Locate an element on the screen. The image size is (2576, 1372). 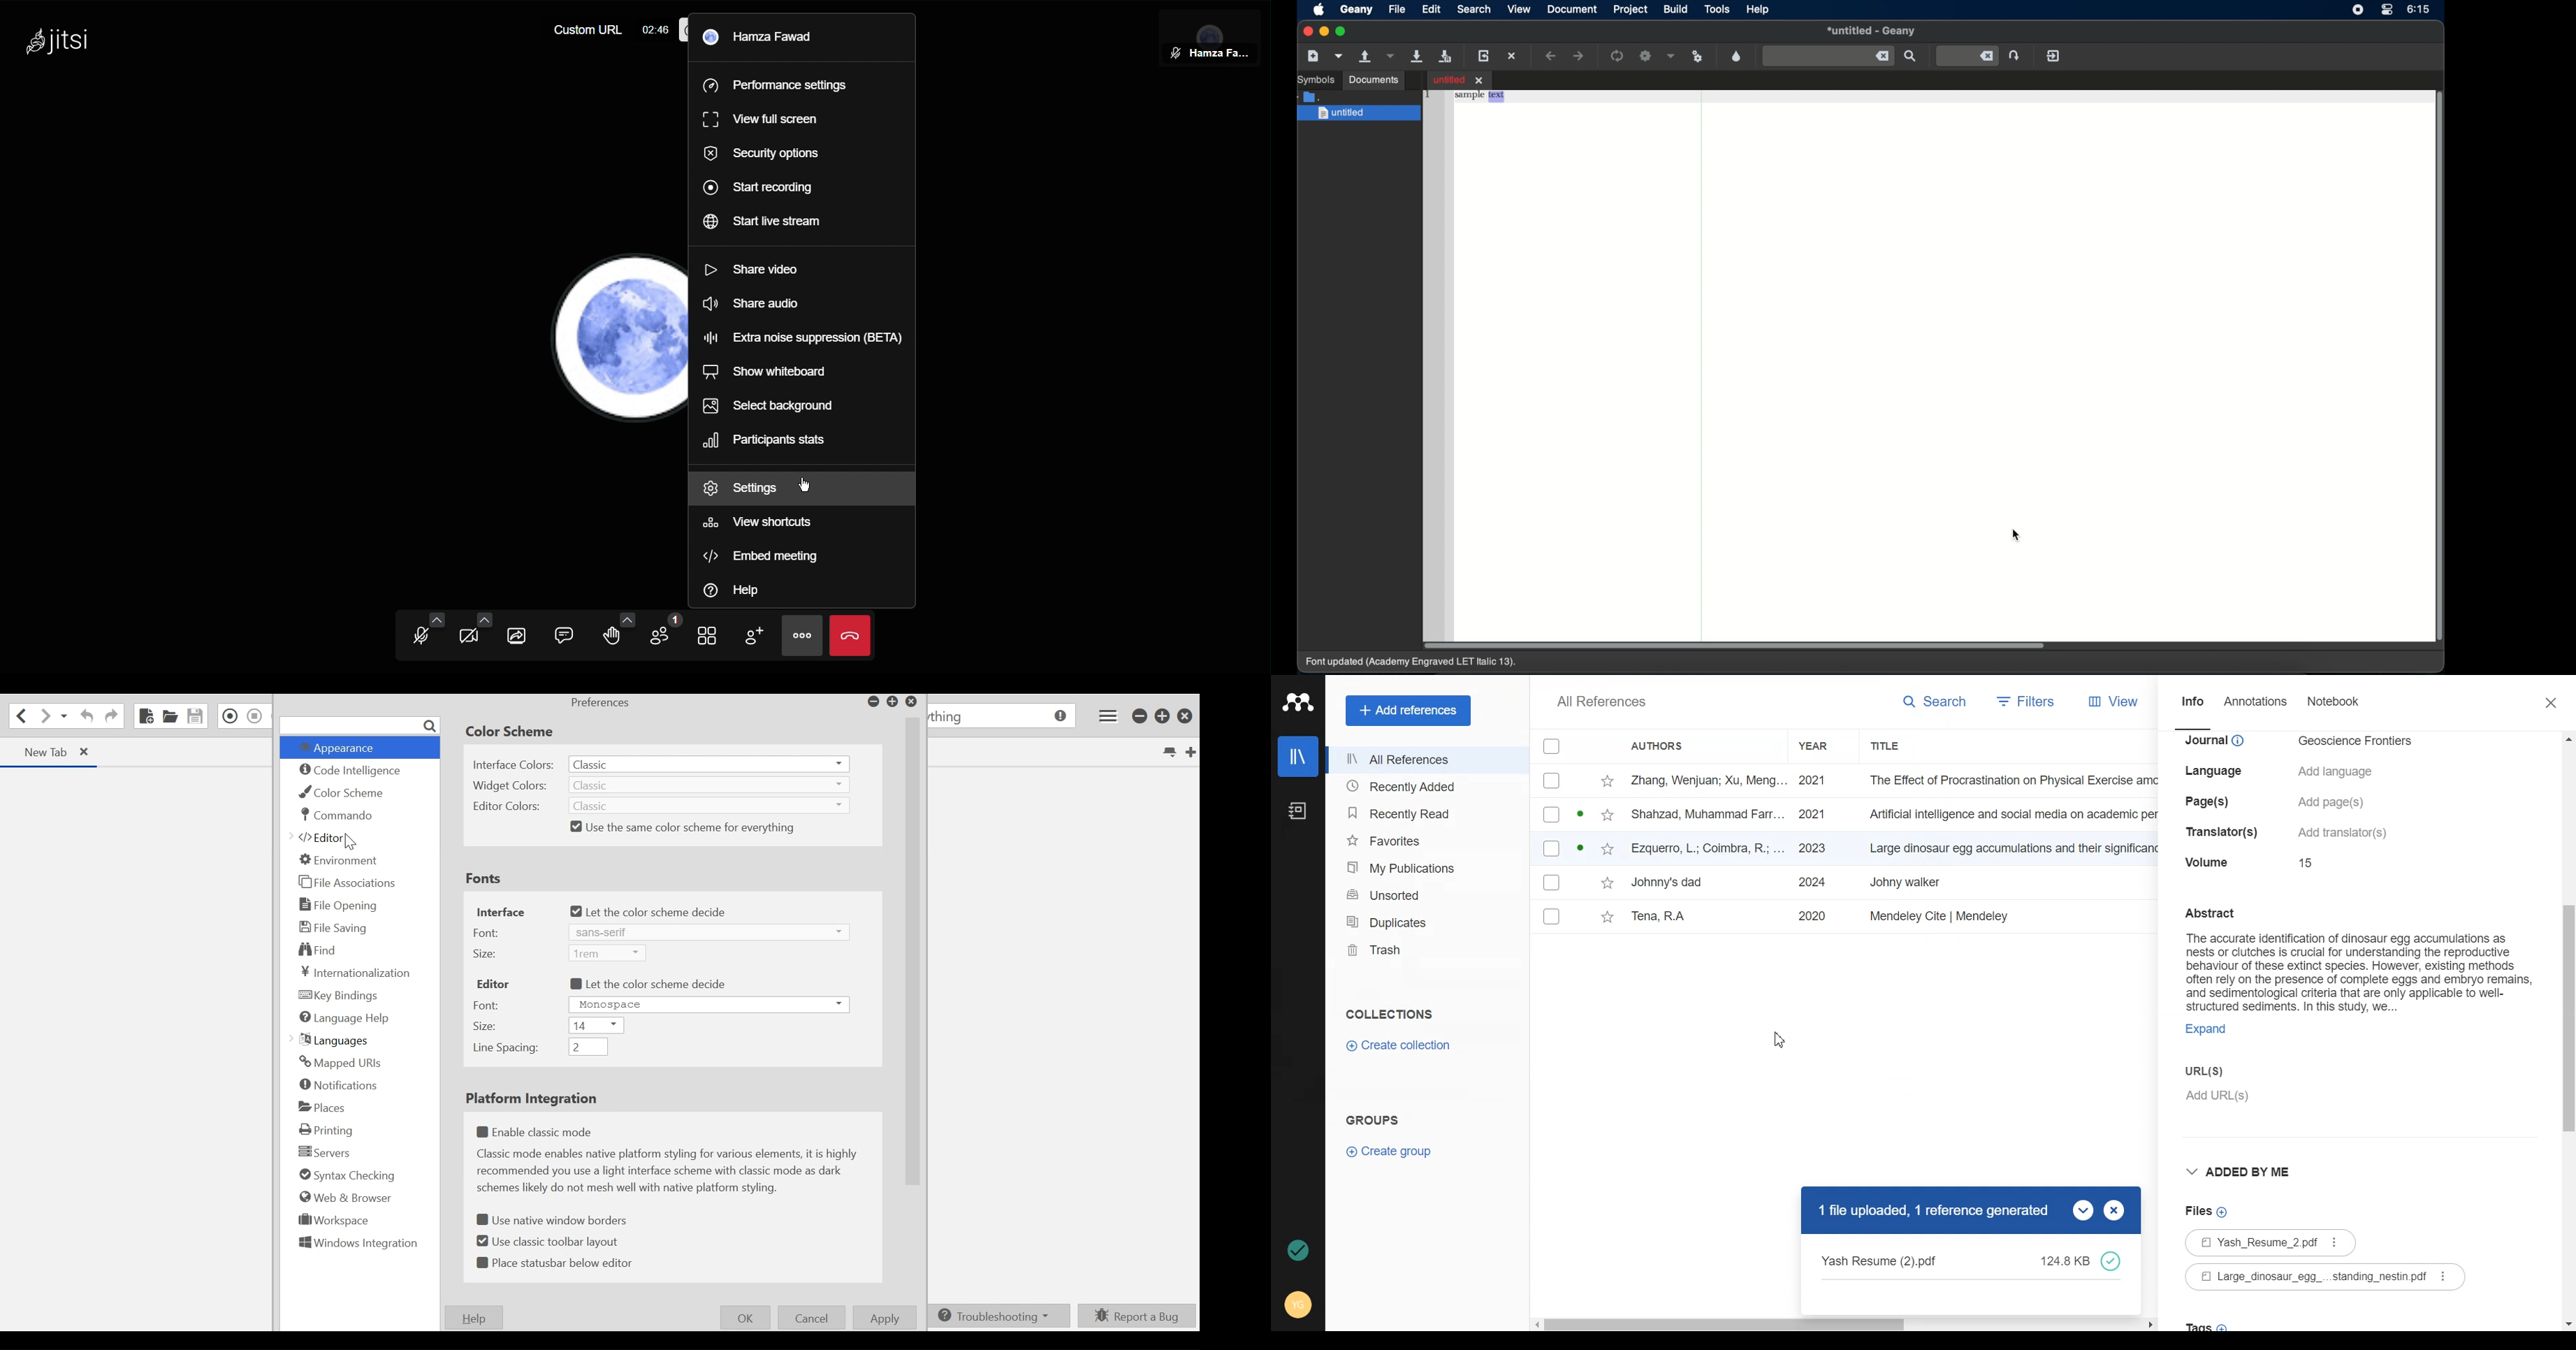
Add URL is located at coordinates (2354, 1103).